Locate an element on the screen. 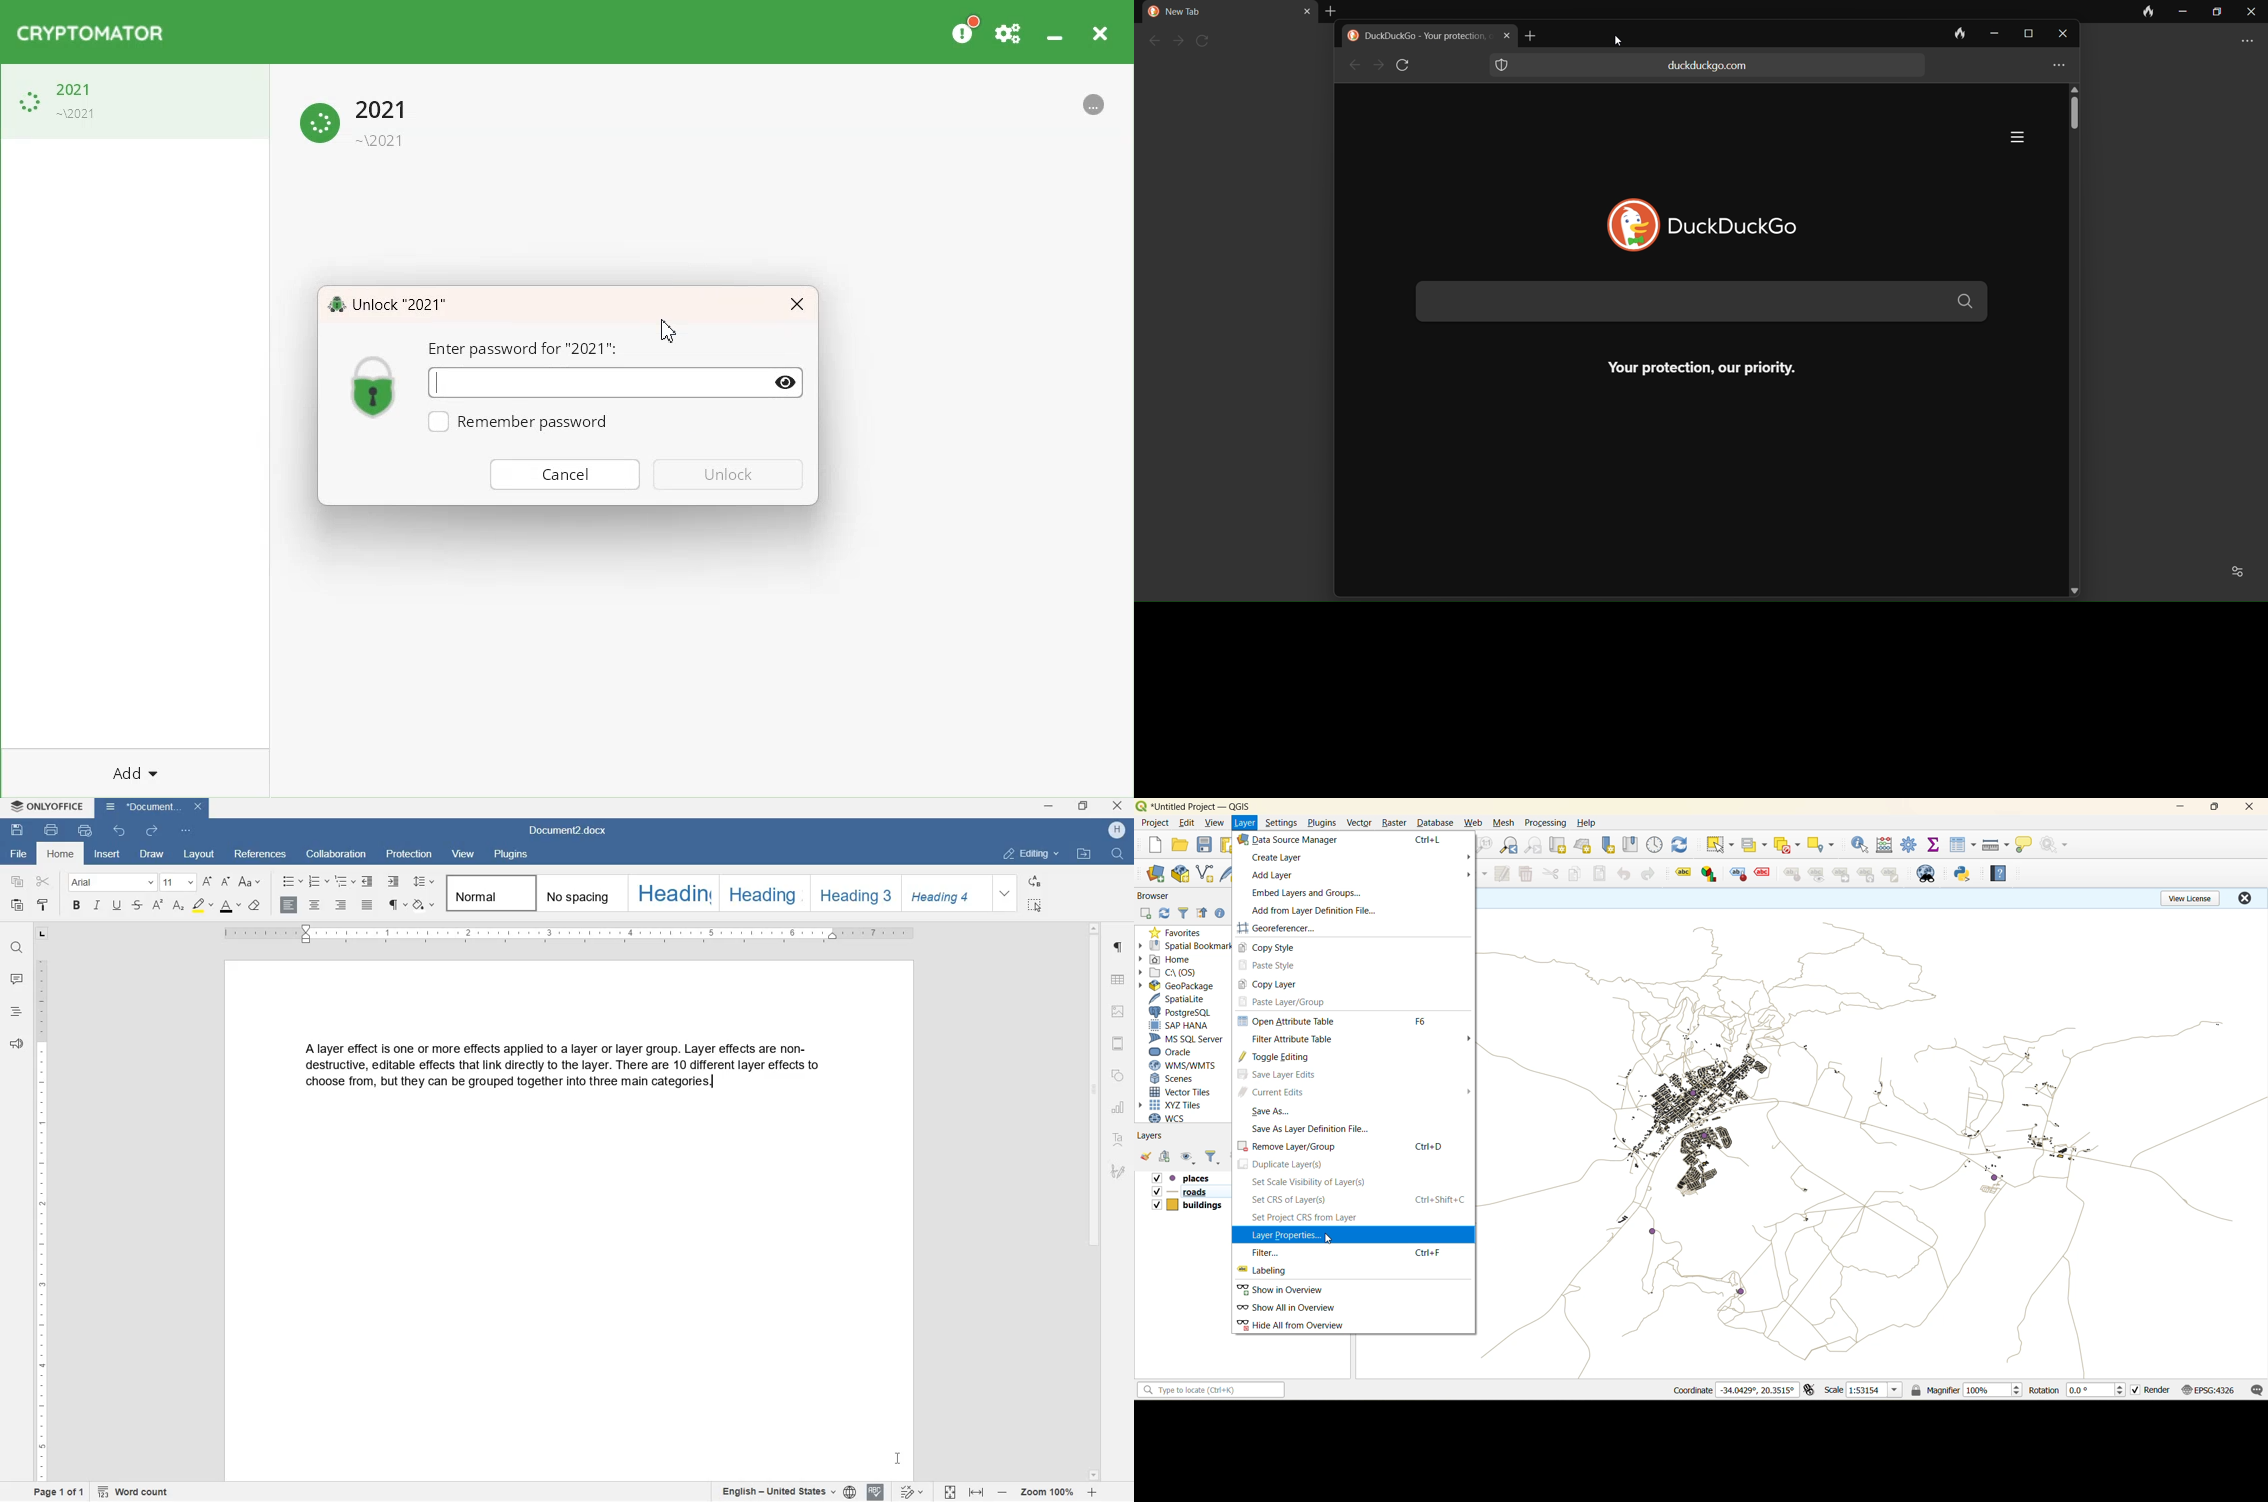 The height and width of the screenshot is (1512, 2268). MULTILEVEL LIST is located at coordinates (345, 882).